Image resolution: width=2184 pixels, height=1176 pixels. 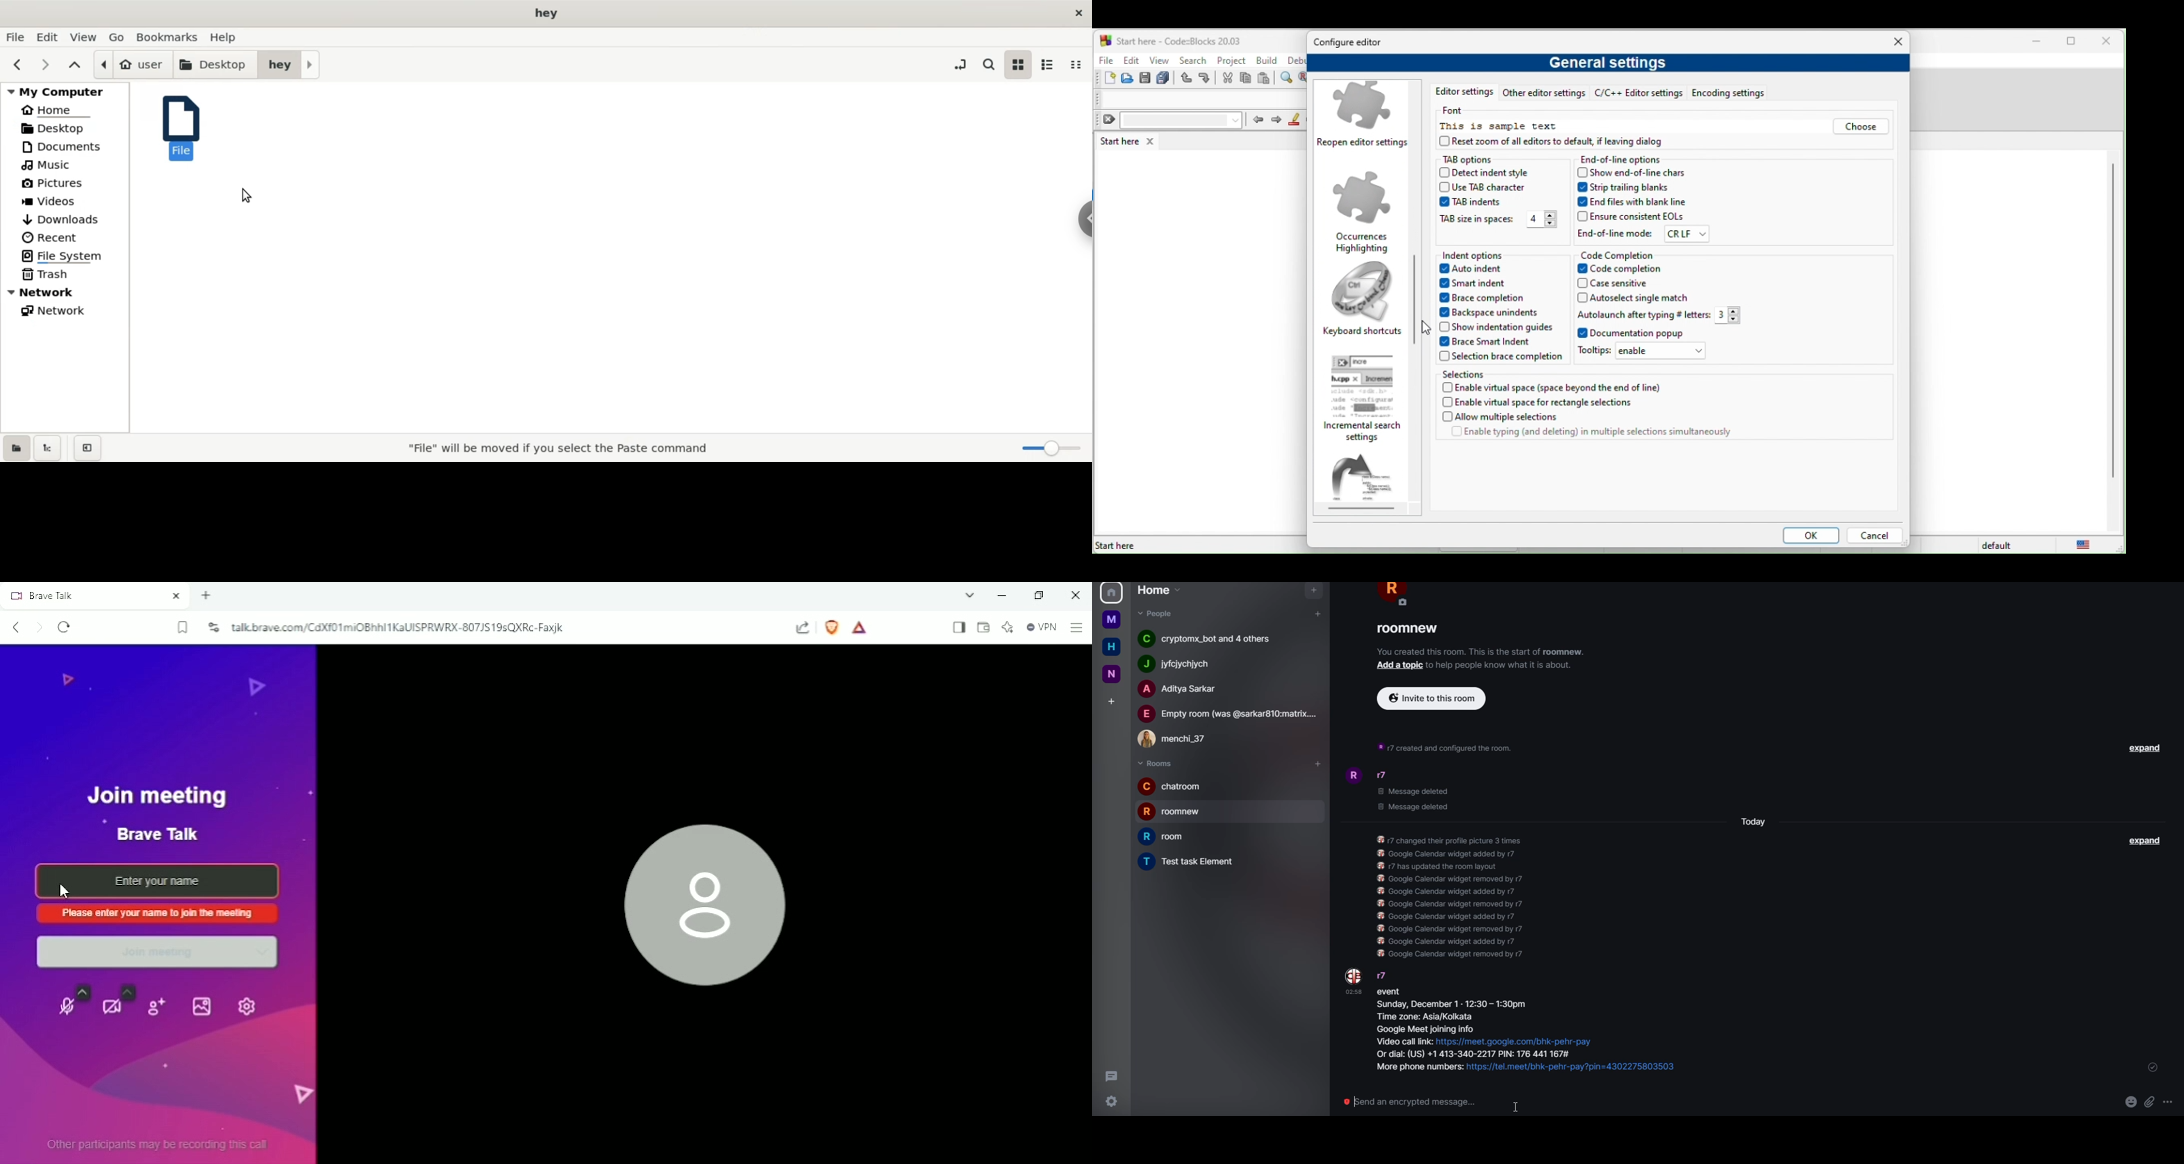 I want to click on people, so click(x=1177, y=739).